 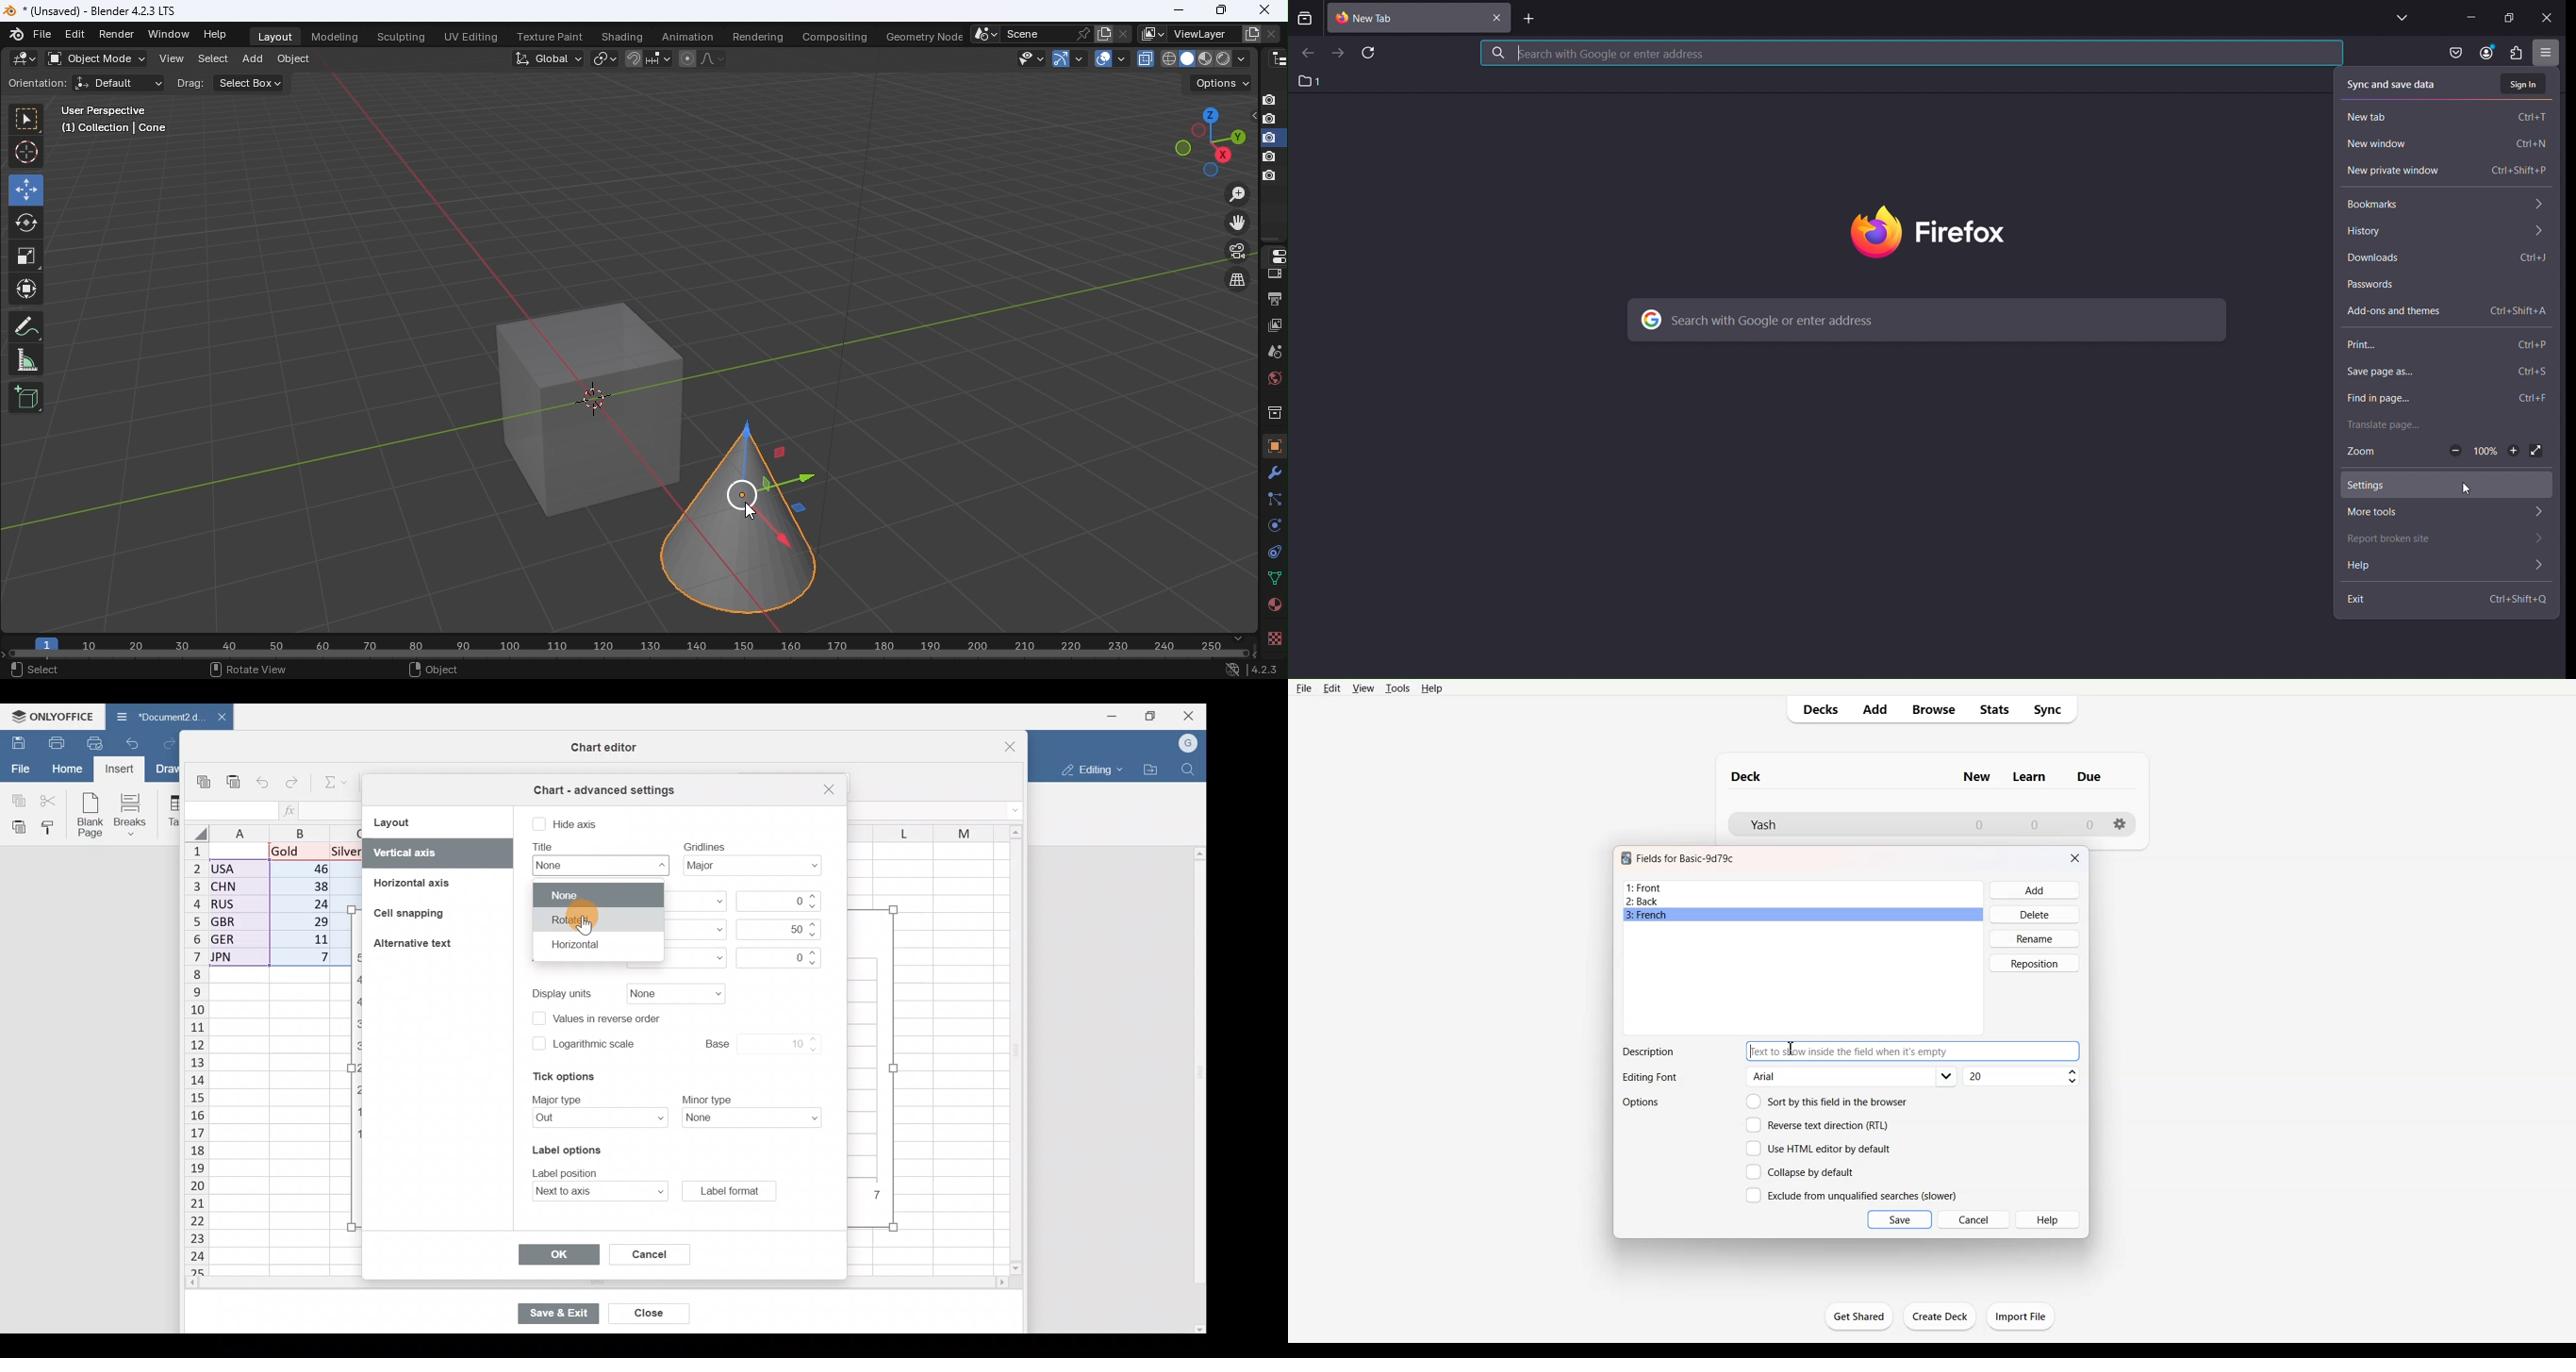 What do you see at coordinates (1818, 1149) in the screenshot?
I see `Use HTML editor by default` at bounding box center [1818, 1149].